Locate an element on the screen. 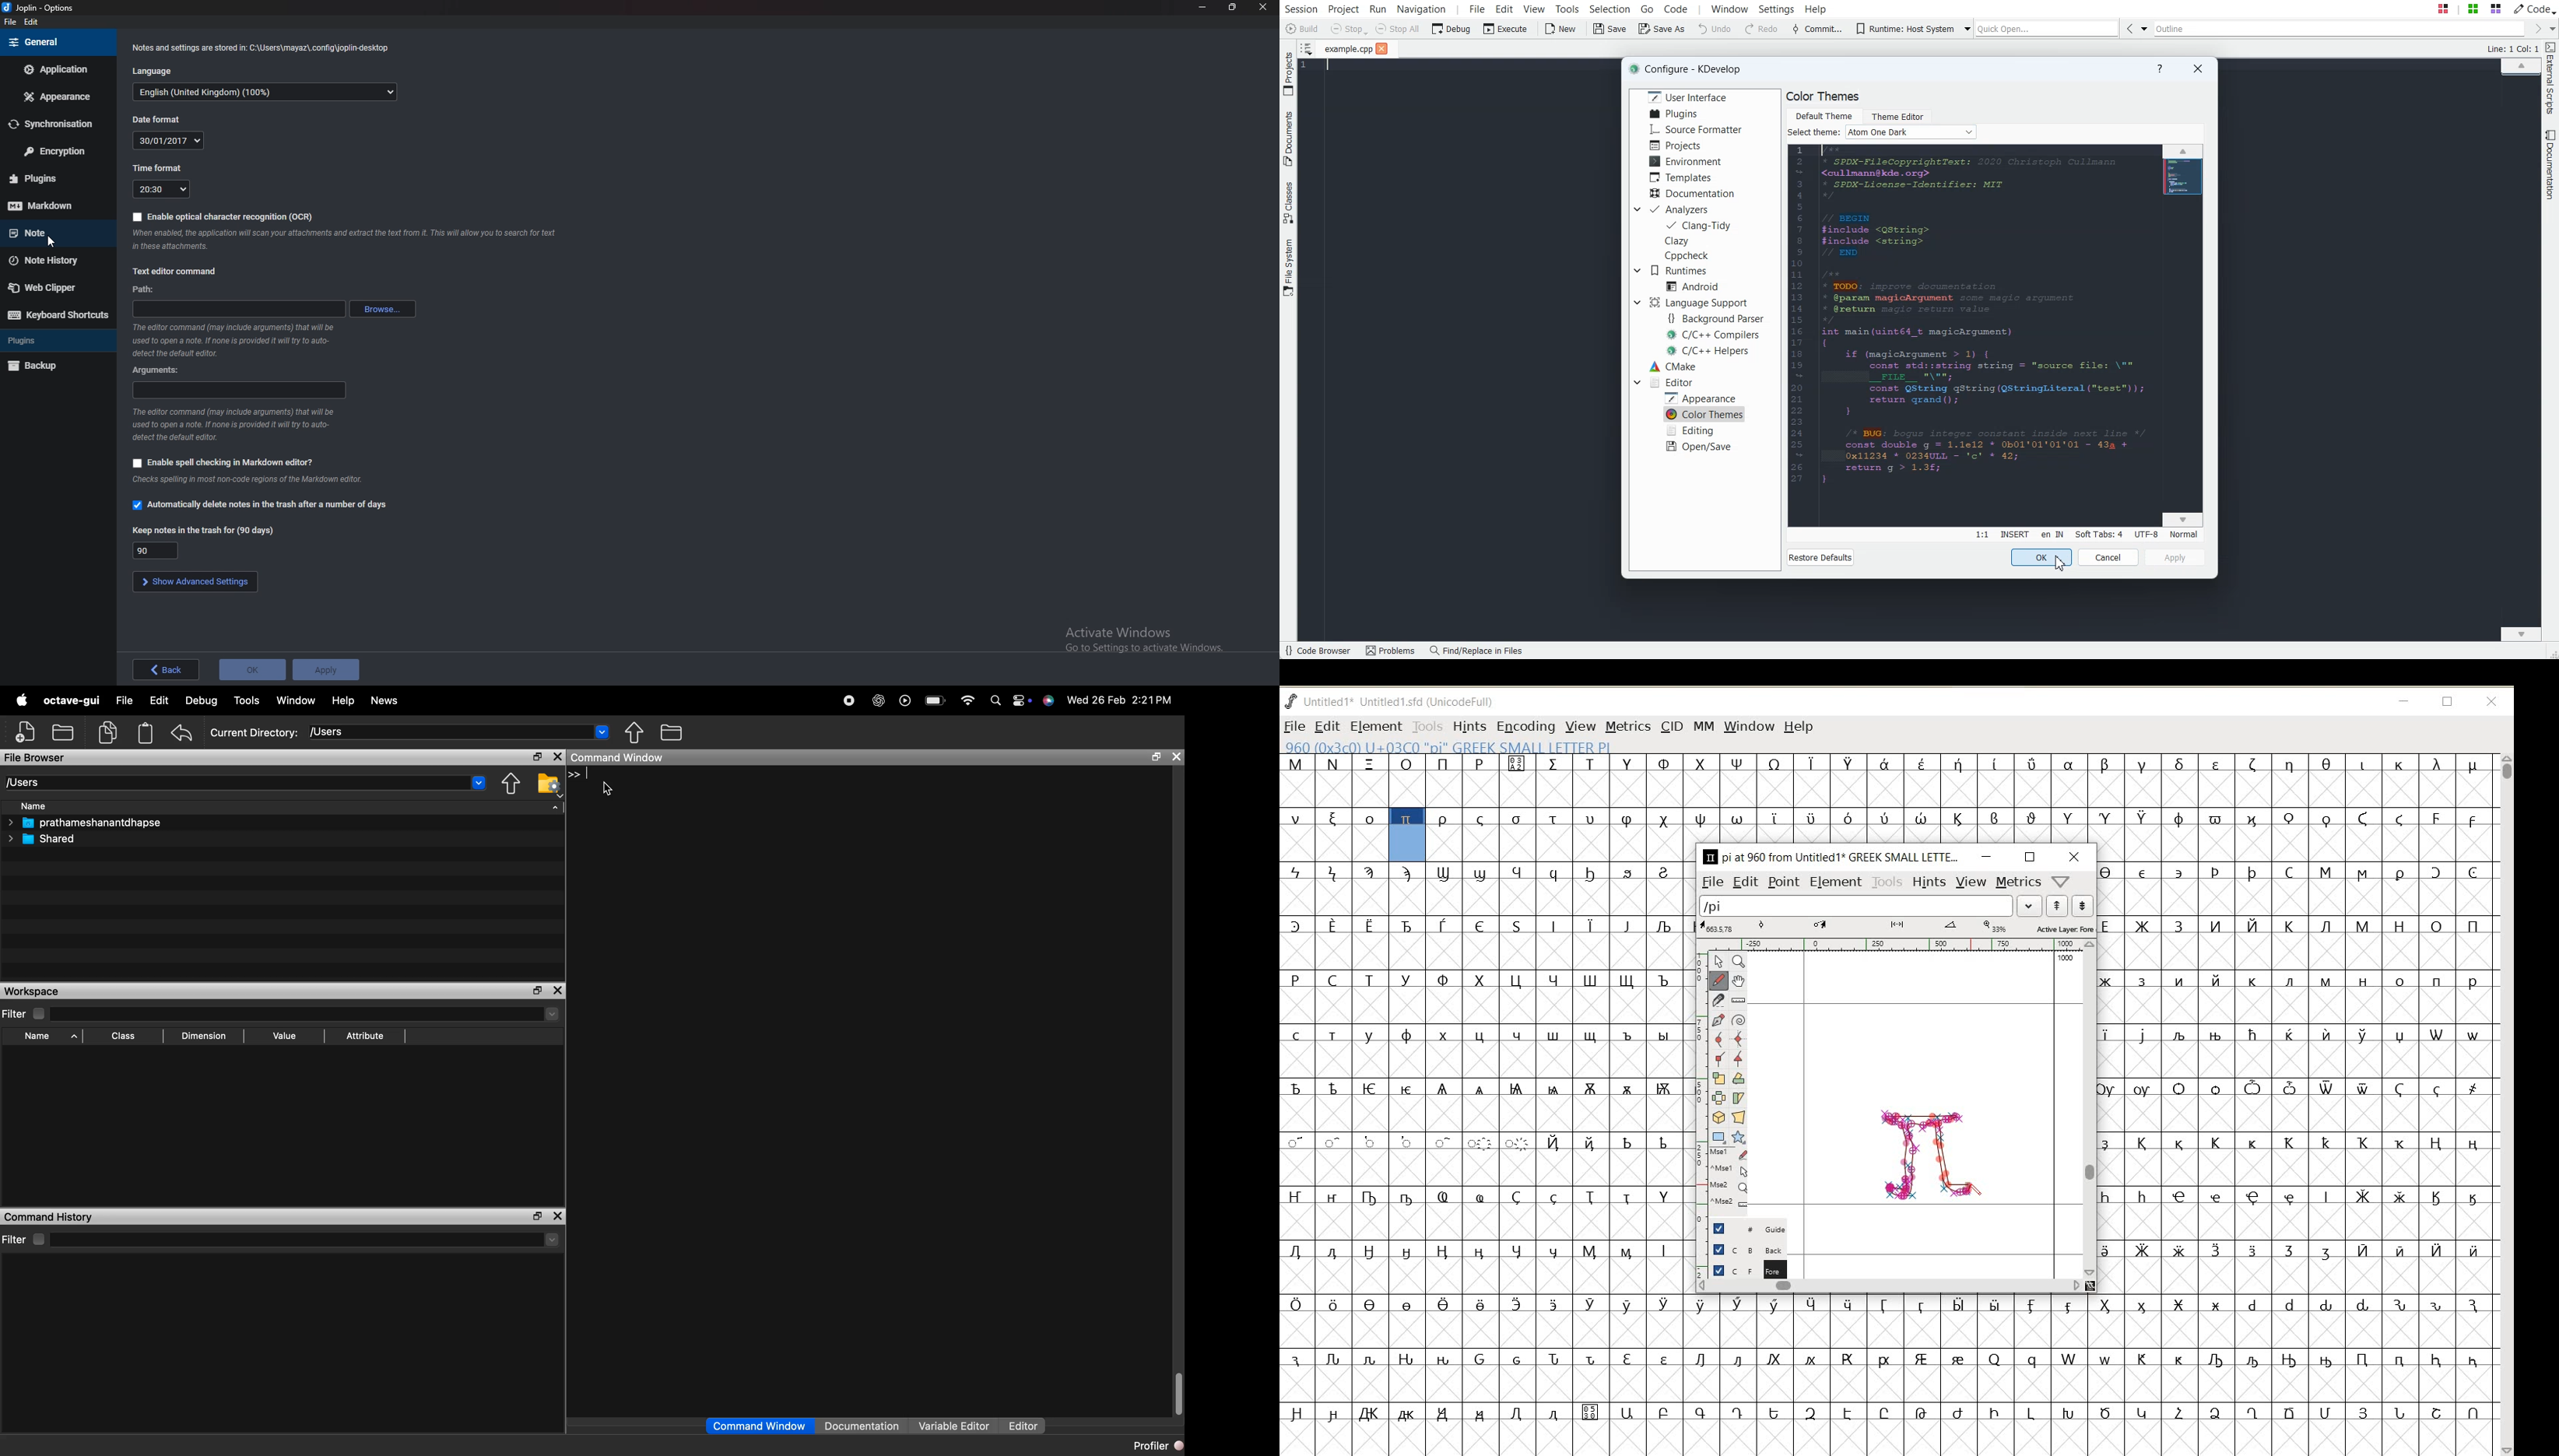 This screenshot has width=2576, height=1456. prathameshanantdhapse is located at coordinates (82, 821).